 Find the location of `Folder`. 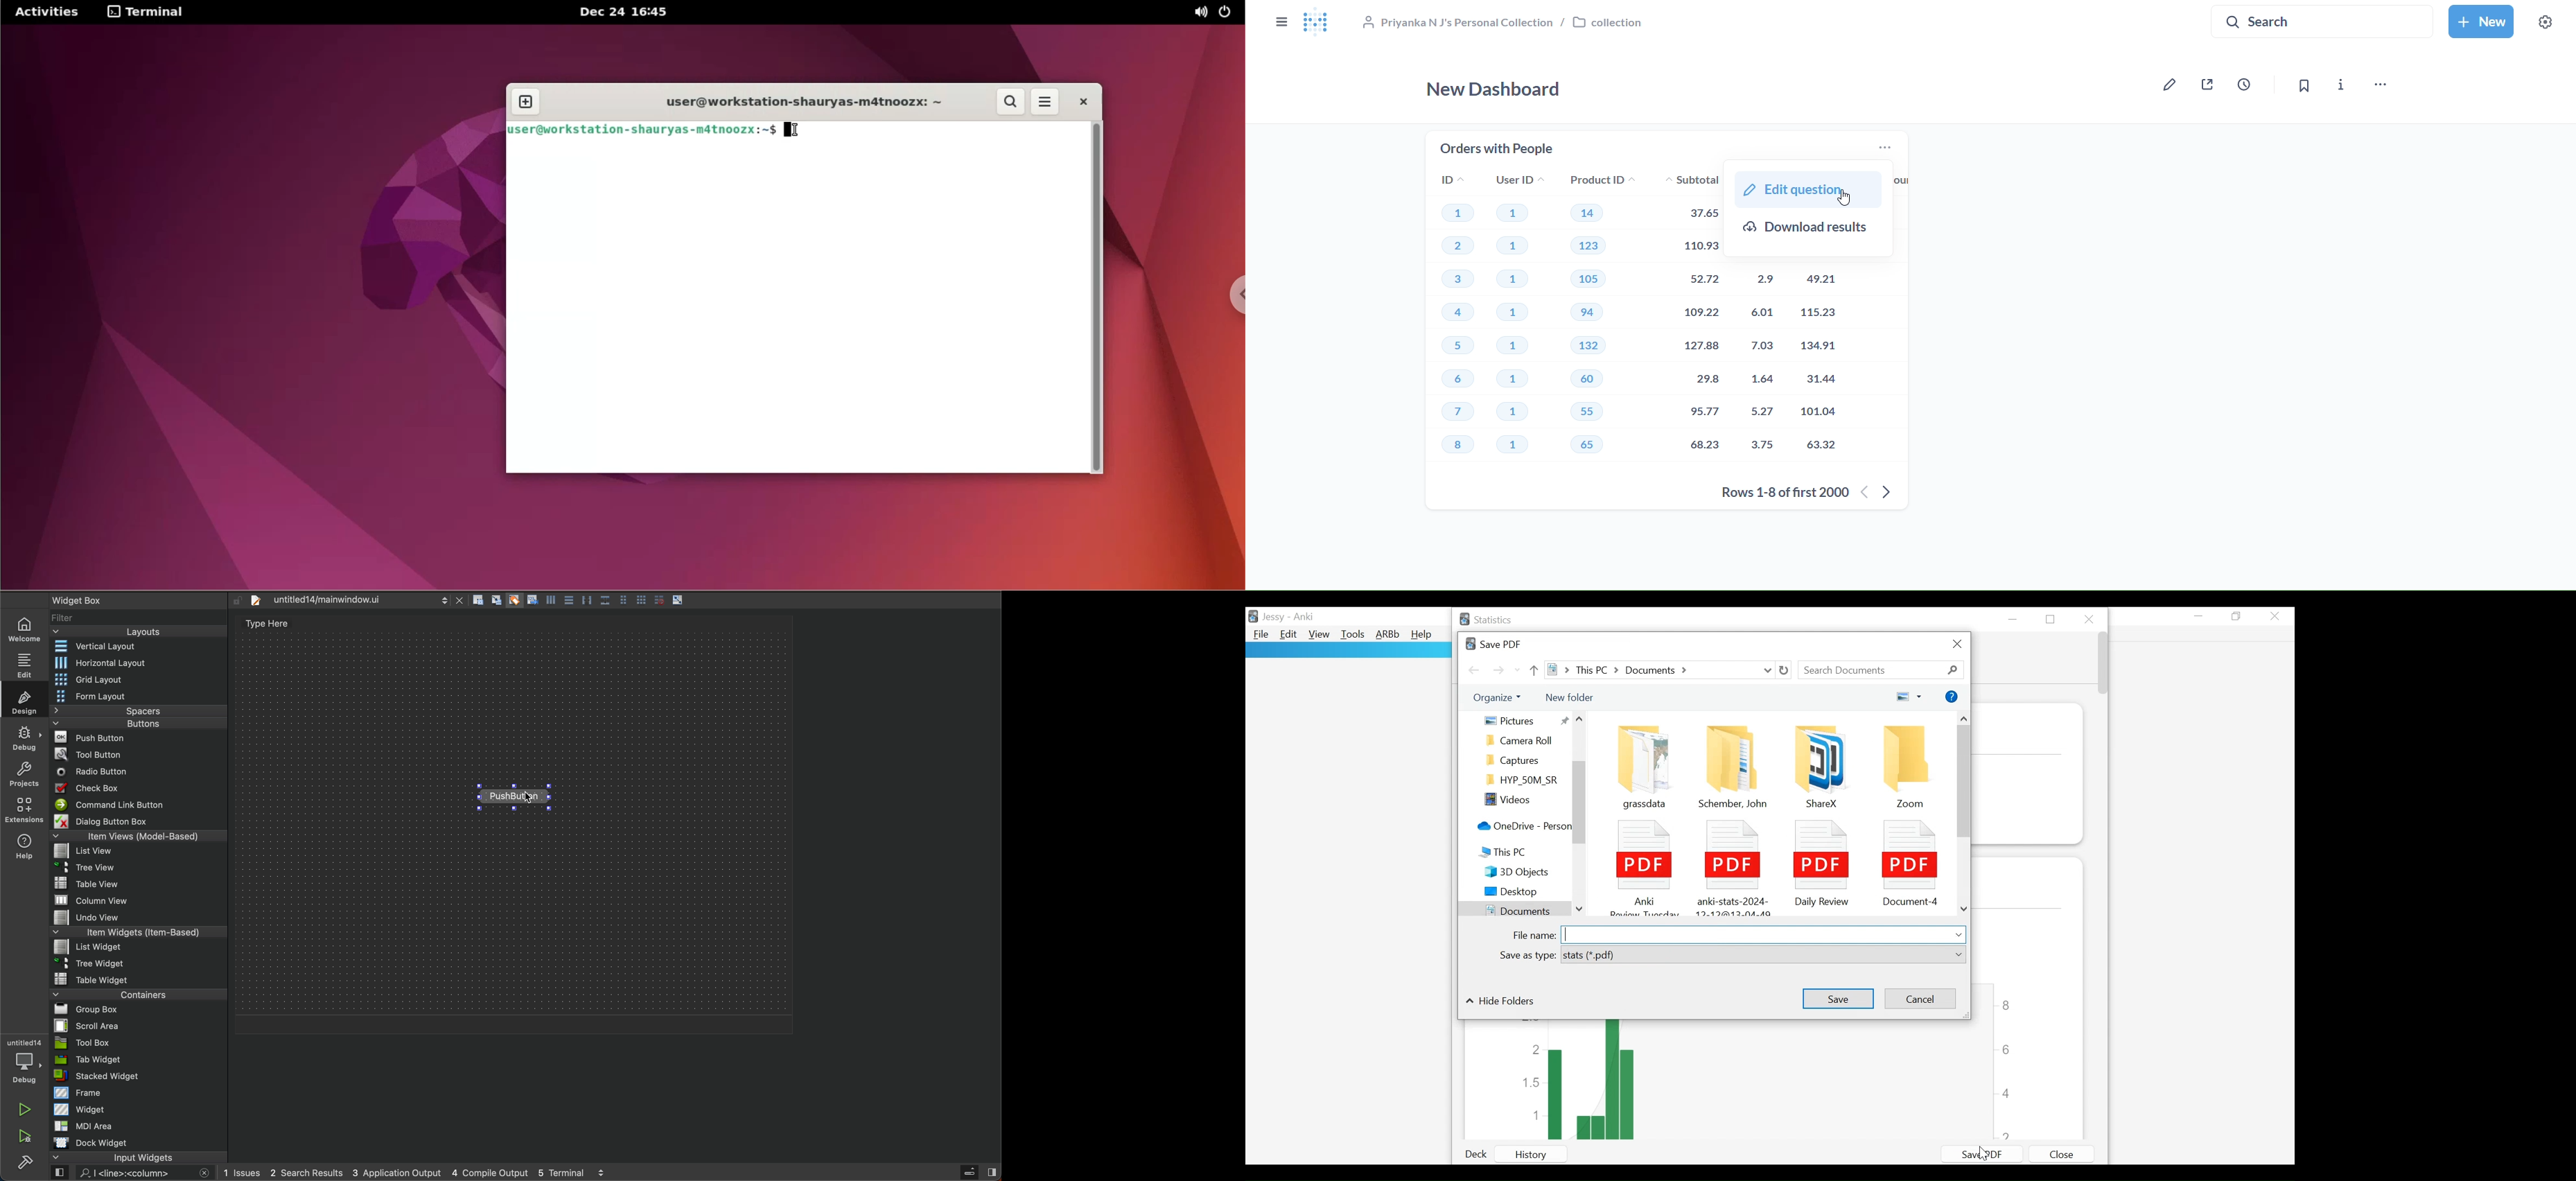

Folder is located at coordinates (1523, 741).